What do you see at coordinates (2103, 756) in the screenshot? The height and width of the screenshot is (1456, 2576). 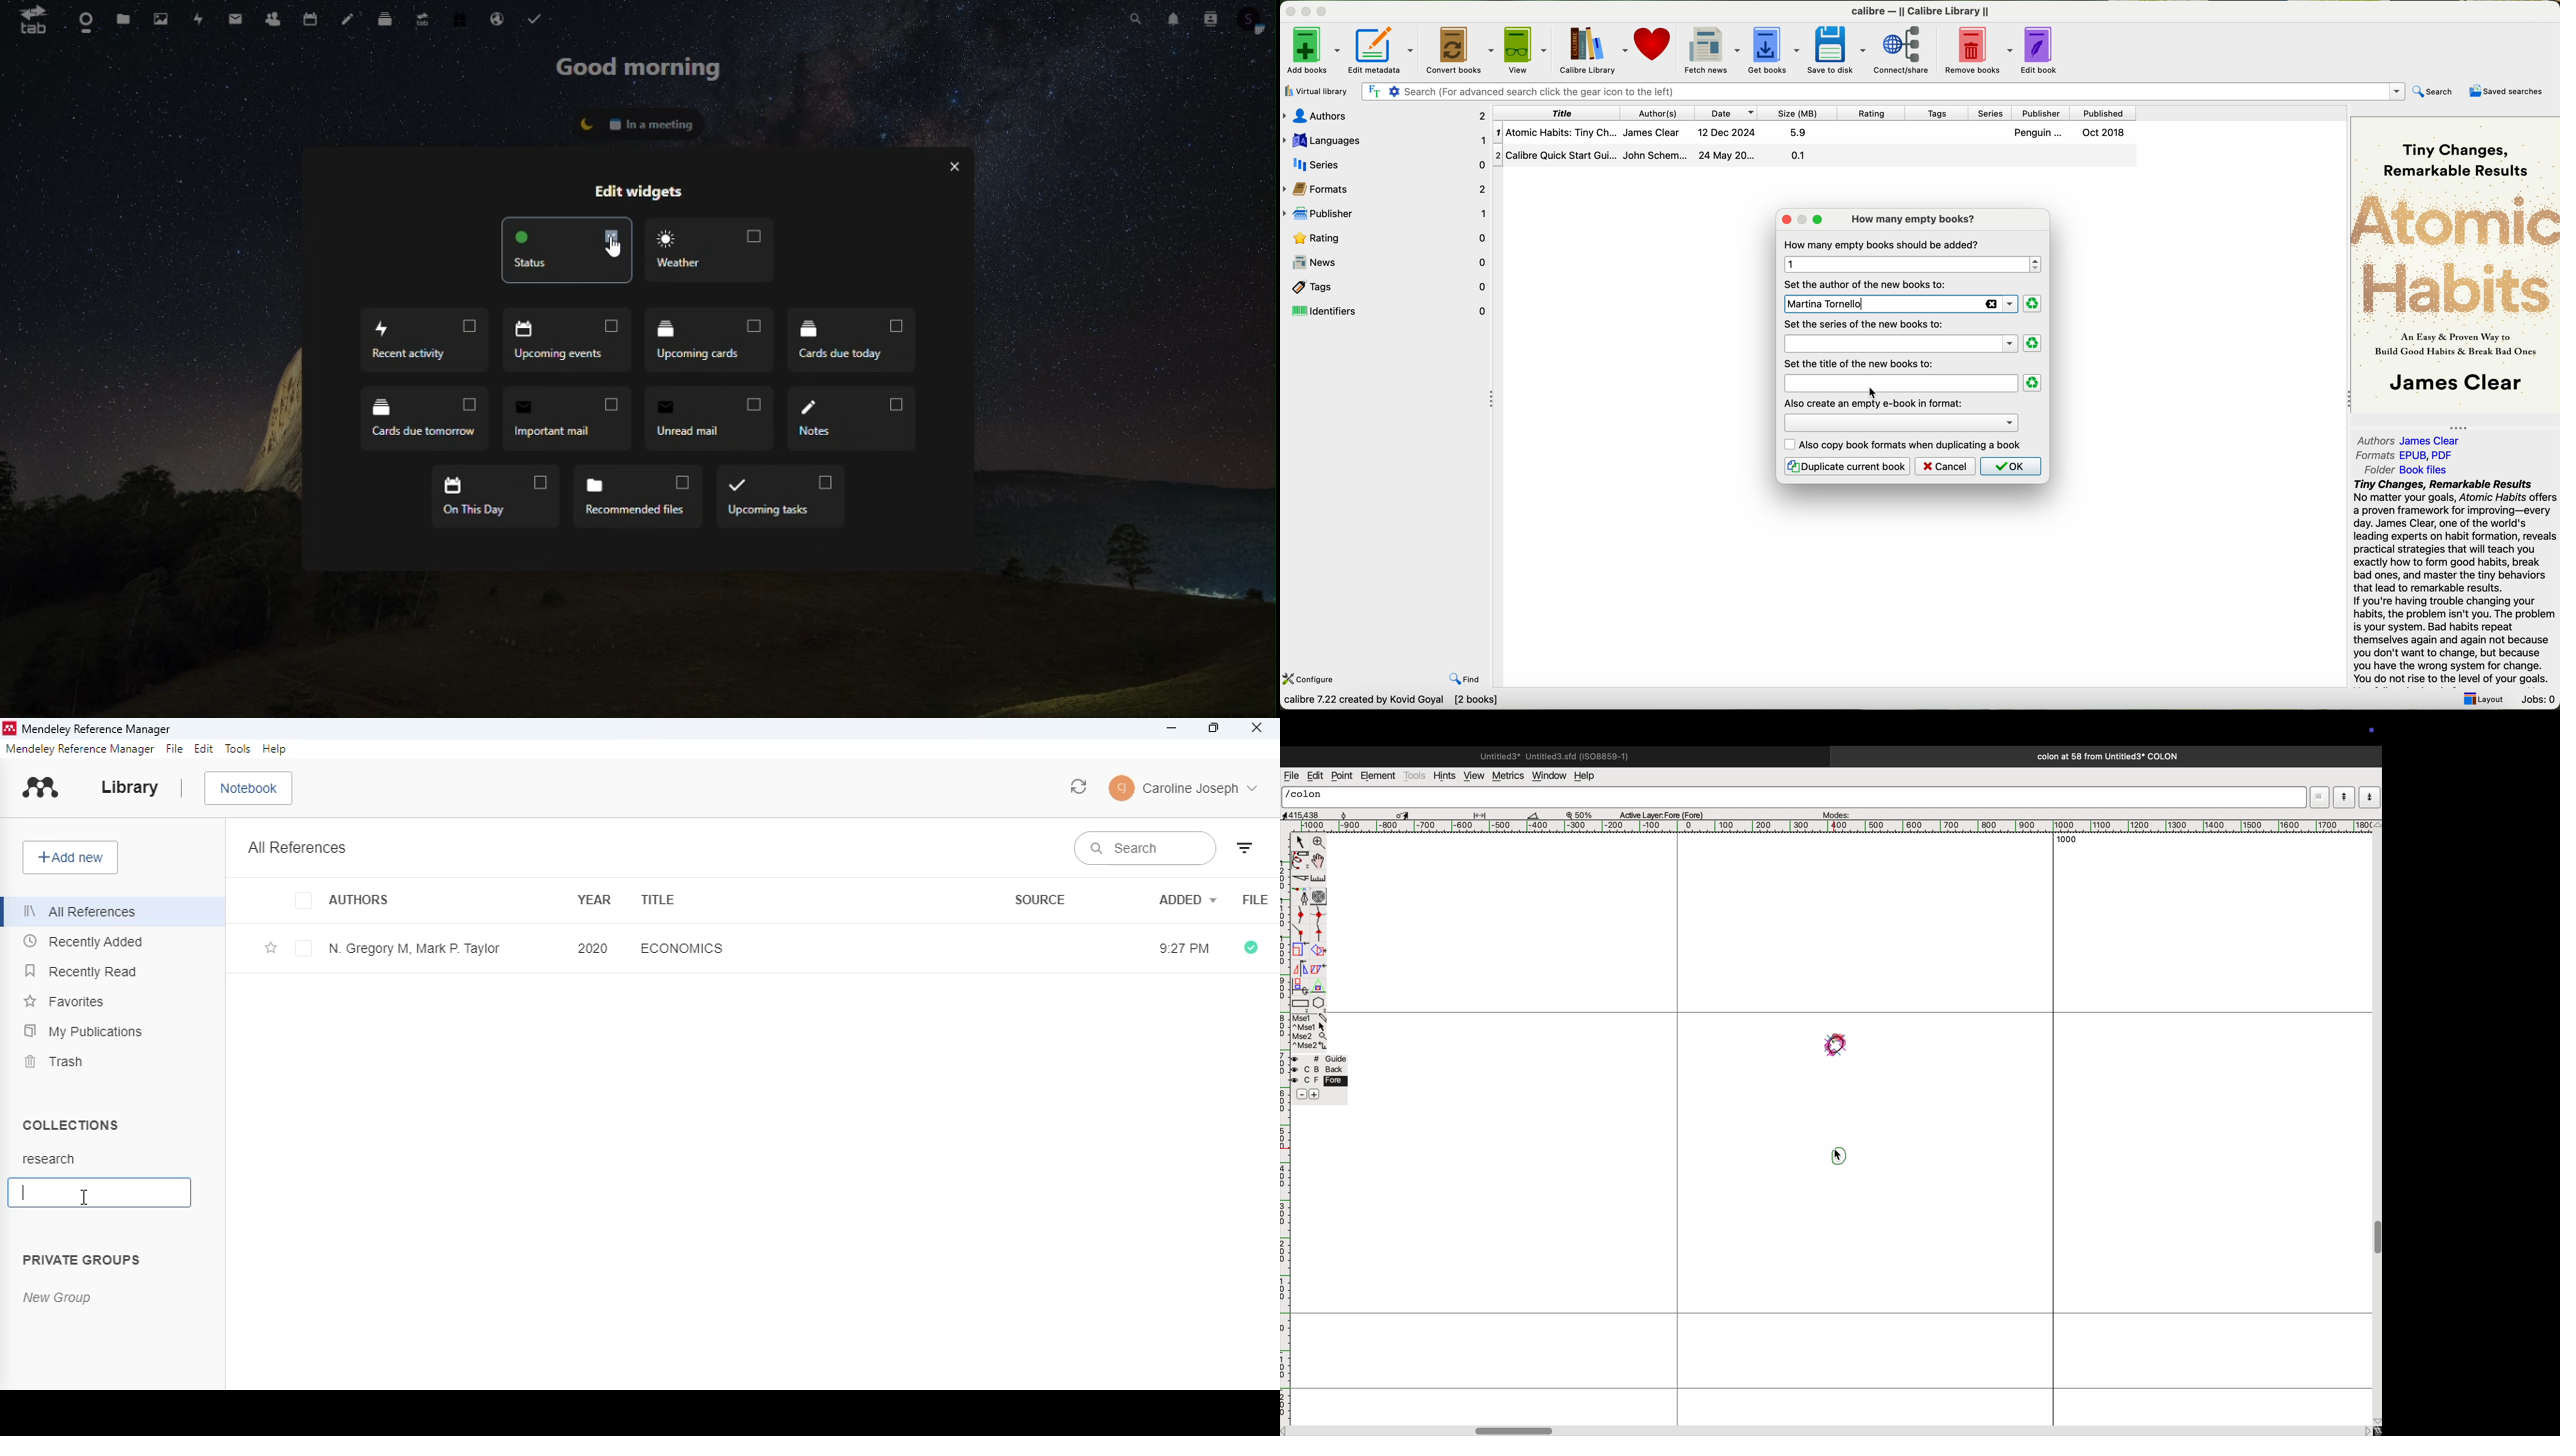 I see `colon title` at bounding box center [2103, 756].